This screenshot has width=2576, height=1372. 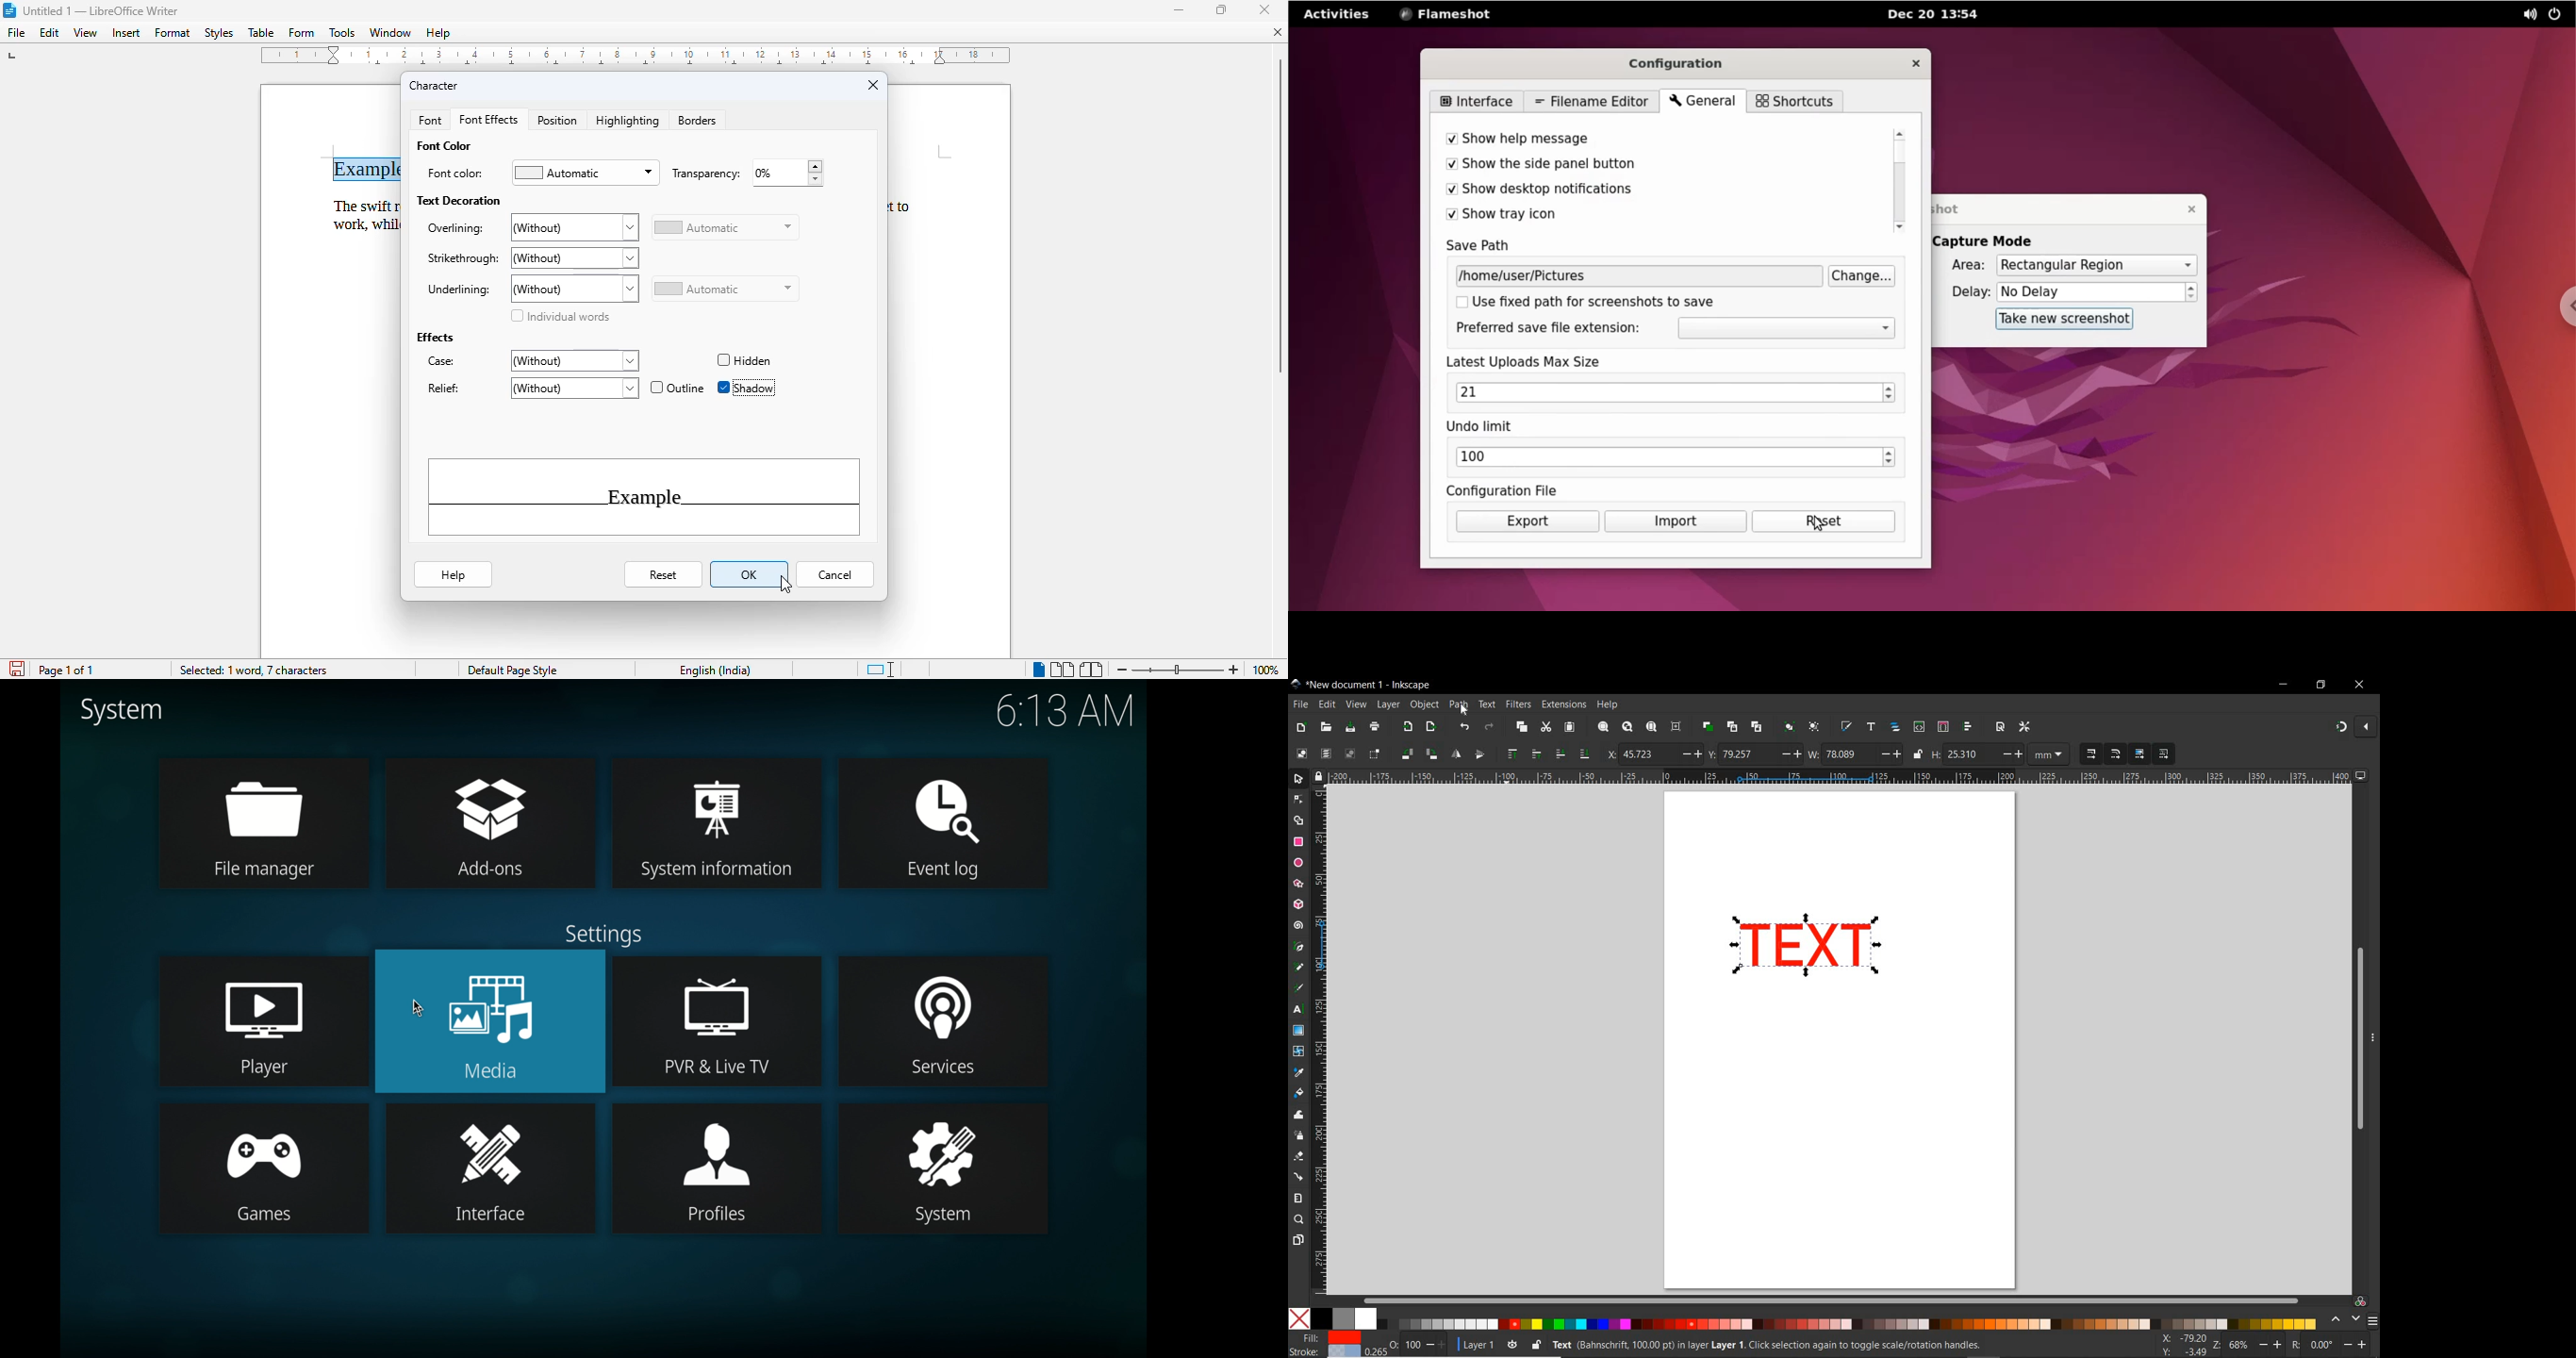 I want to click on PAINT, so click(x=1374, y=728).